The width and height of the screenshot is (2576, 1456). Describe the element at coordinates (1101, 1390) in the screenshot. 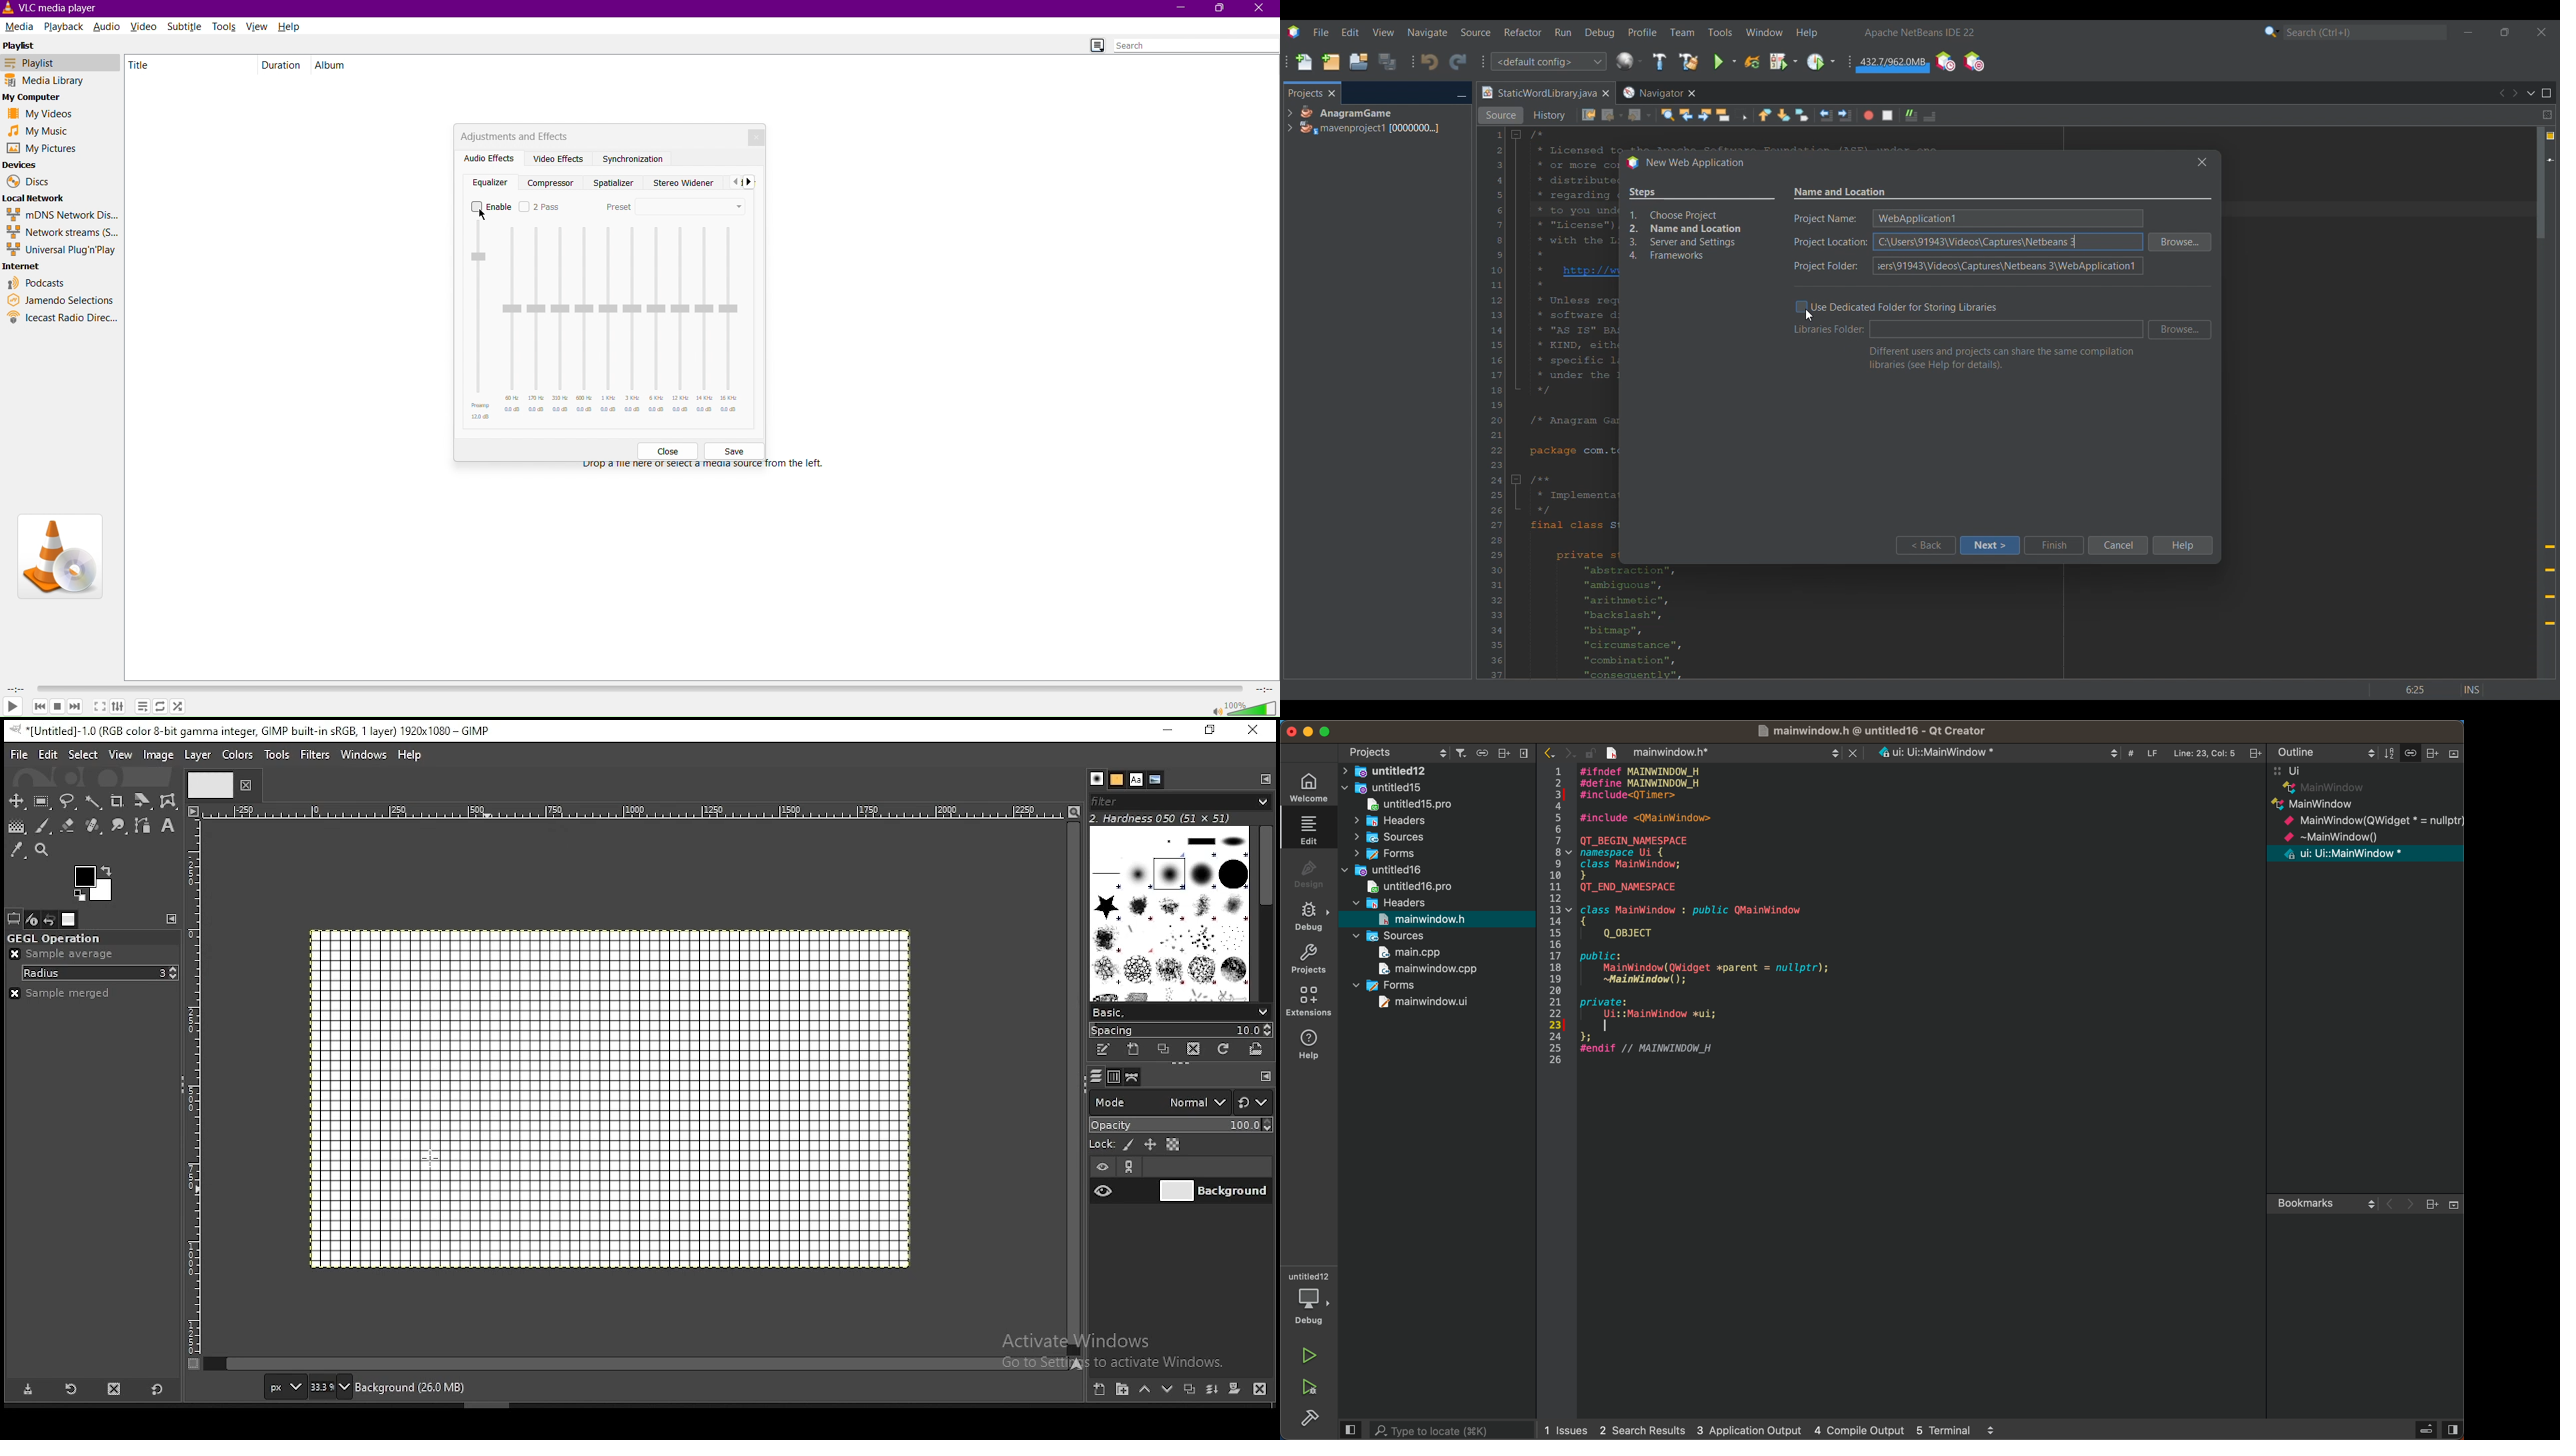

I see `new layer ` at that location.